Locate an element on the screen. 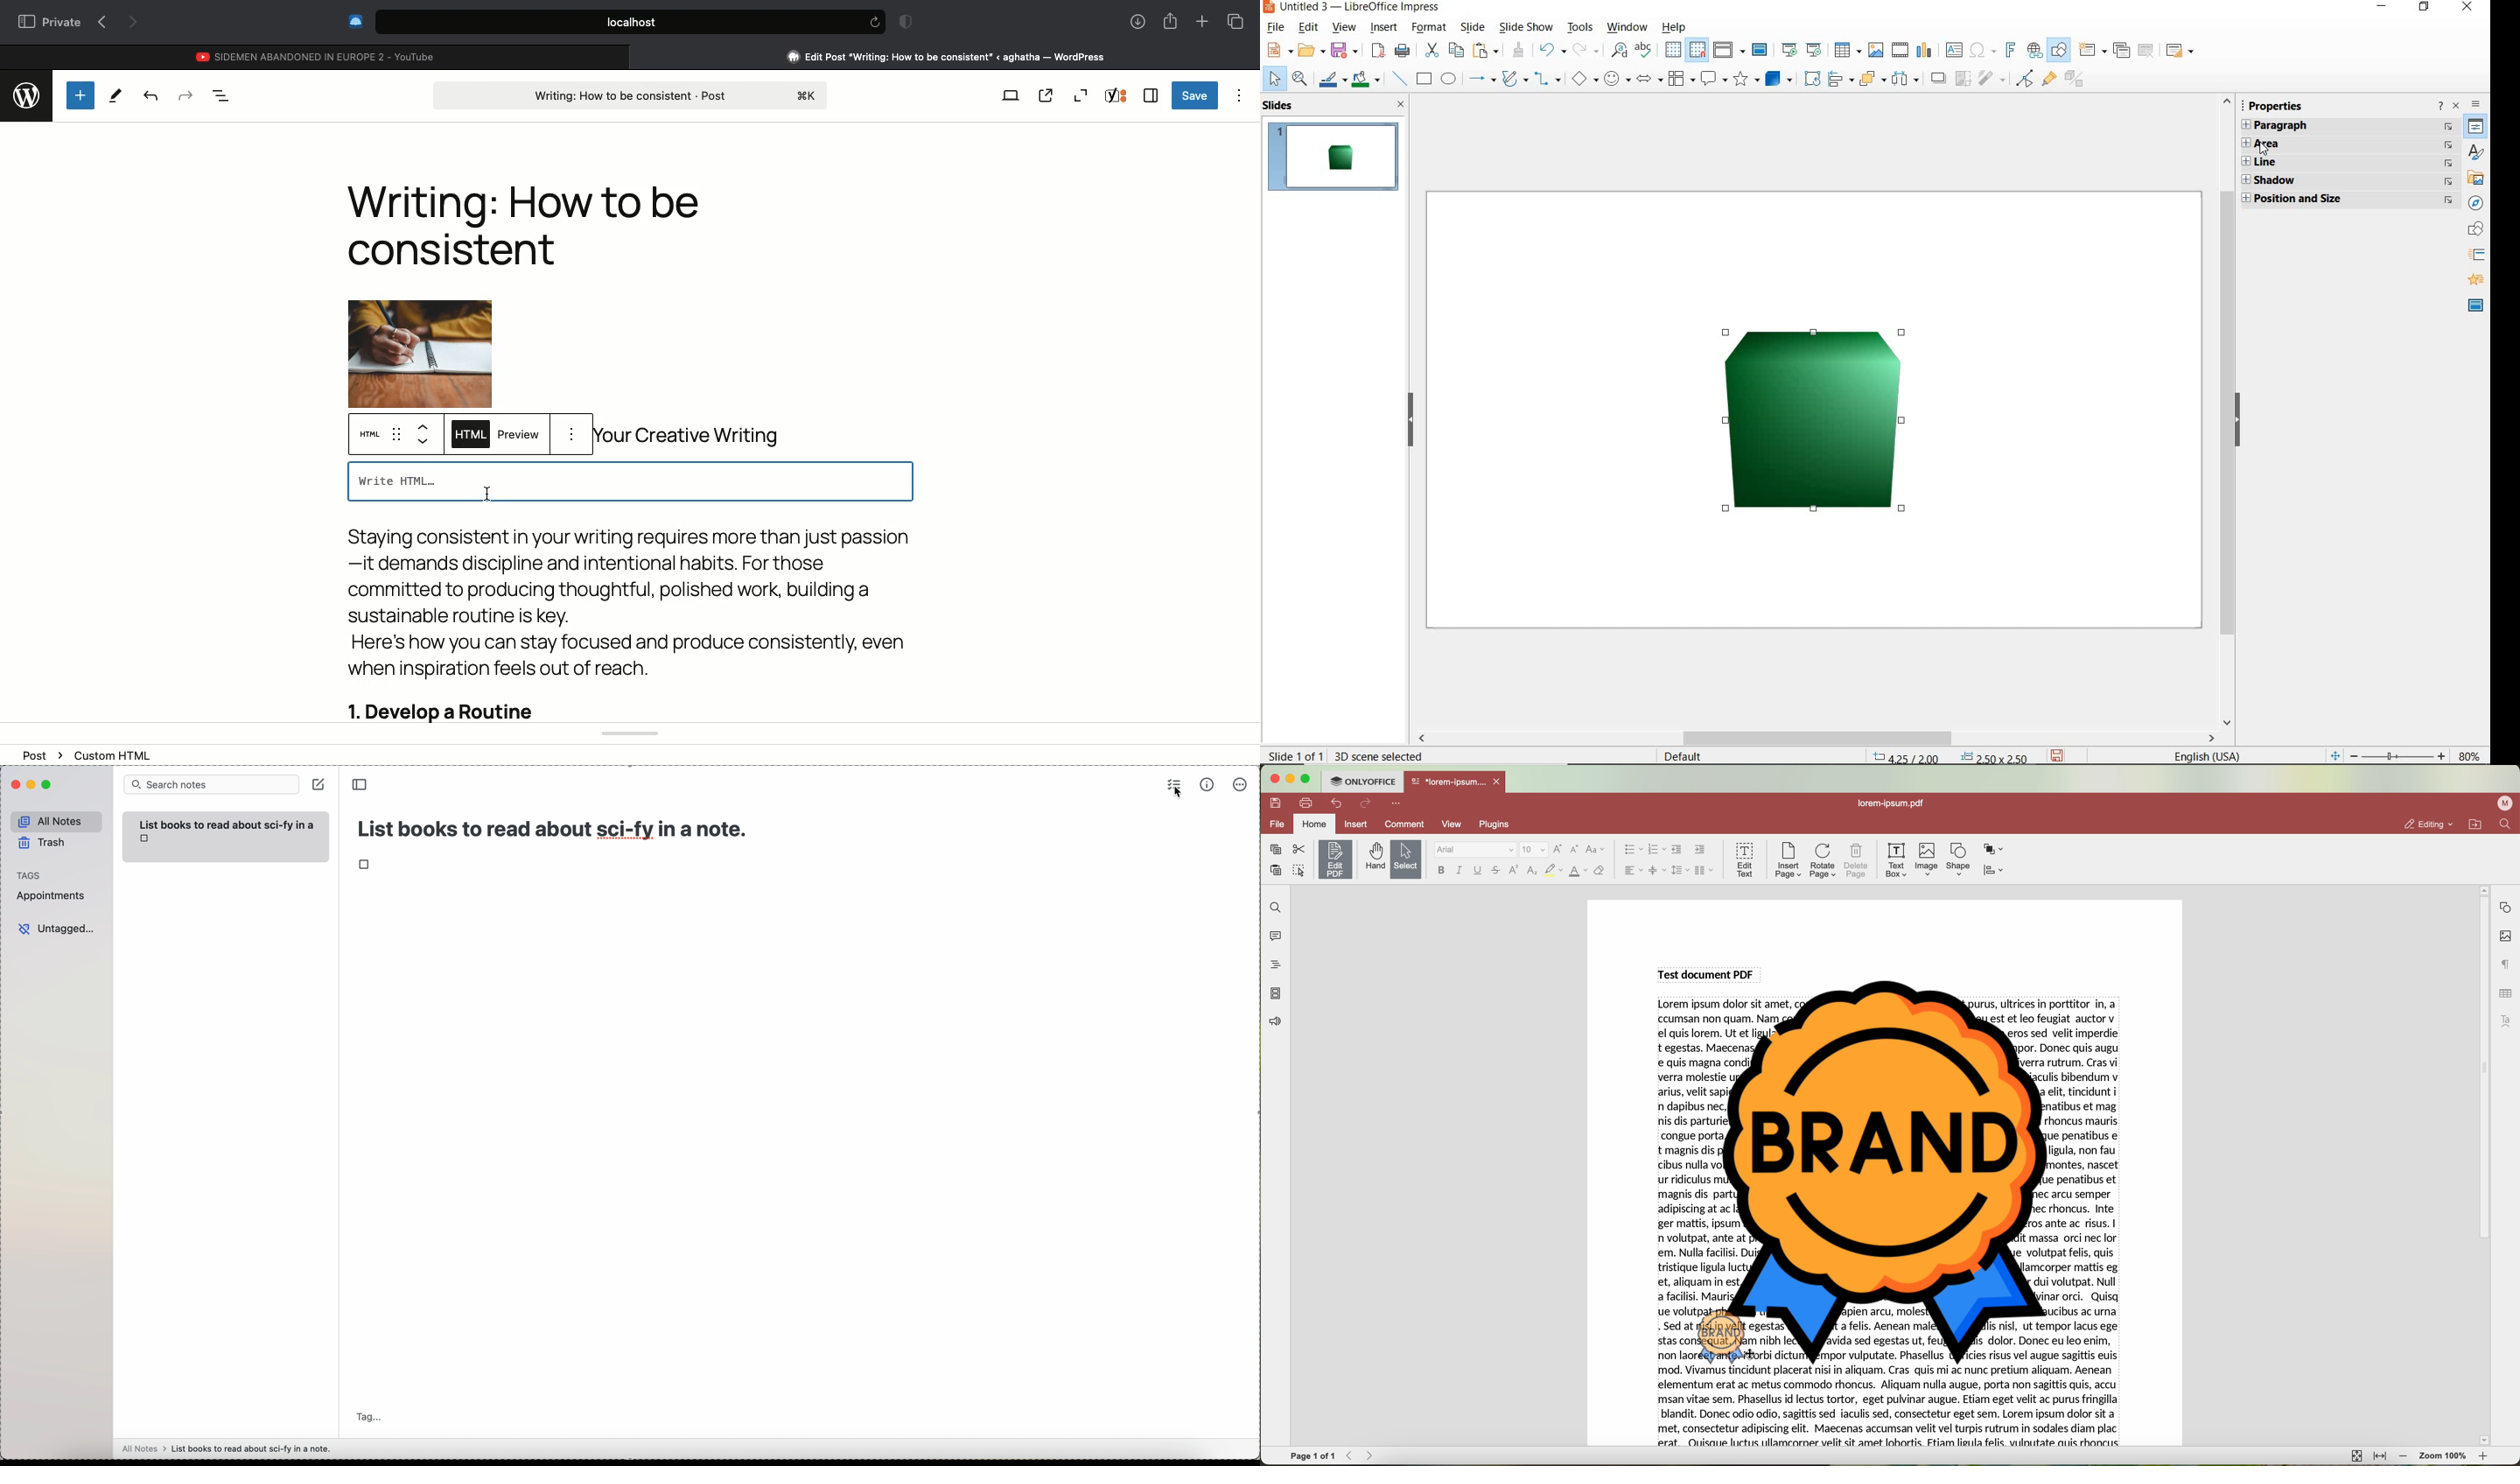 This screenshot has width=2520, height=1484. zoom out is located at coordinates (2403, 1456).